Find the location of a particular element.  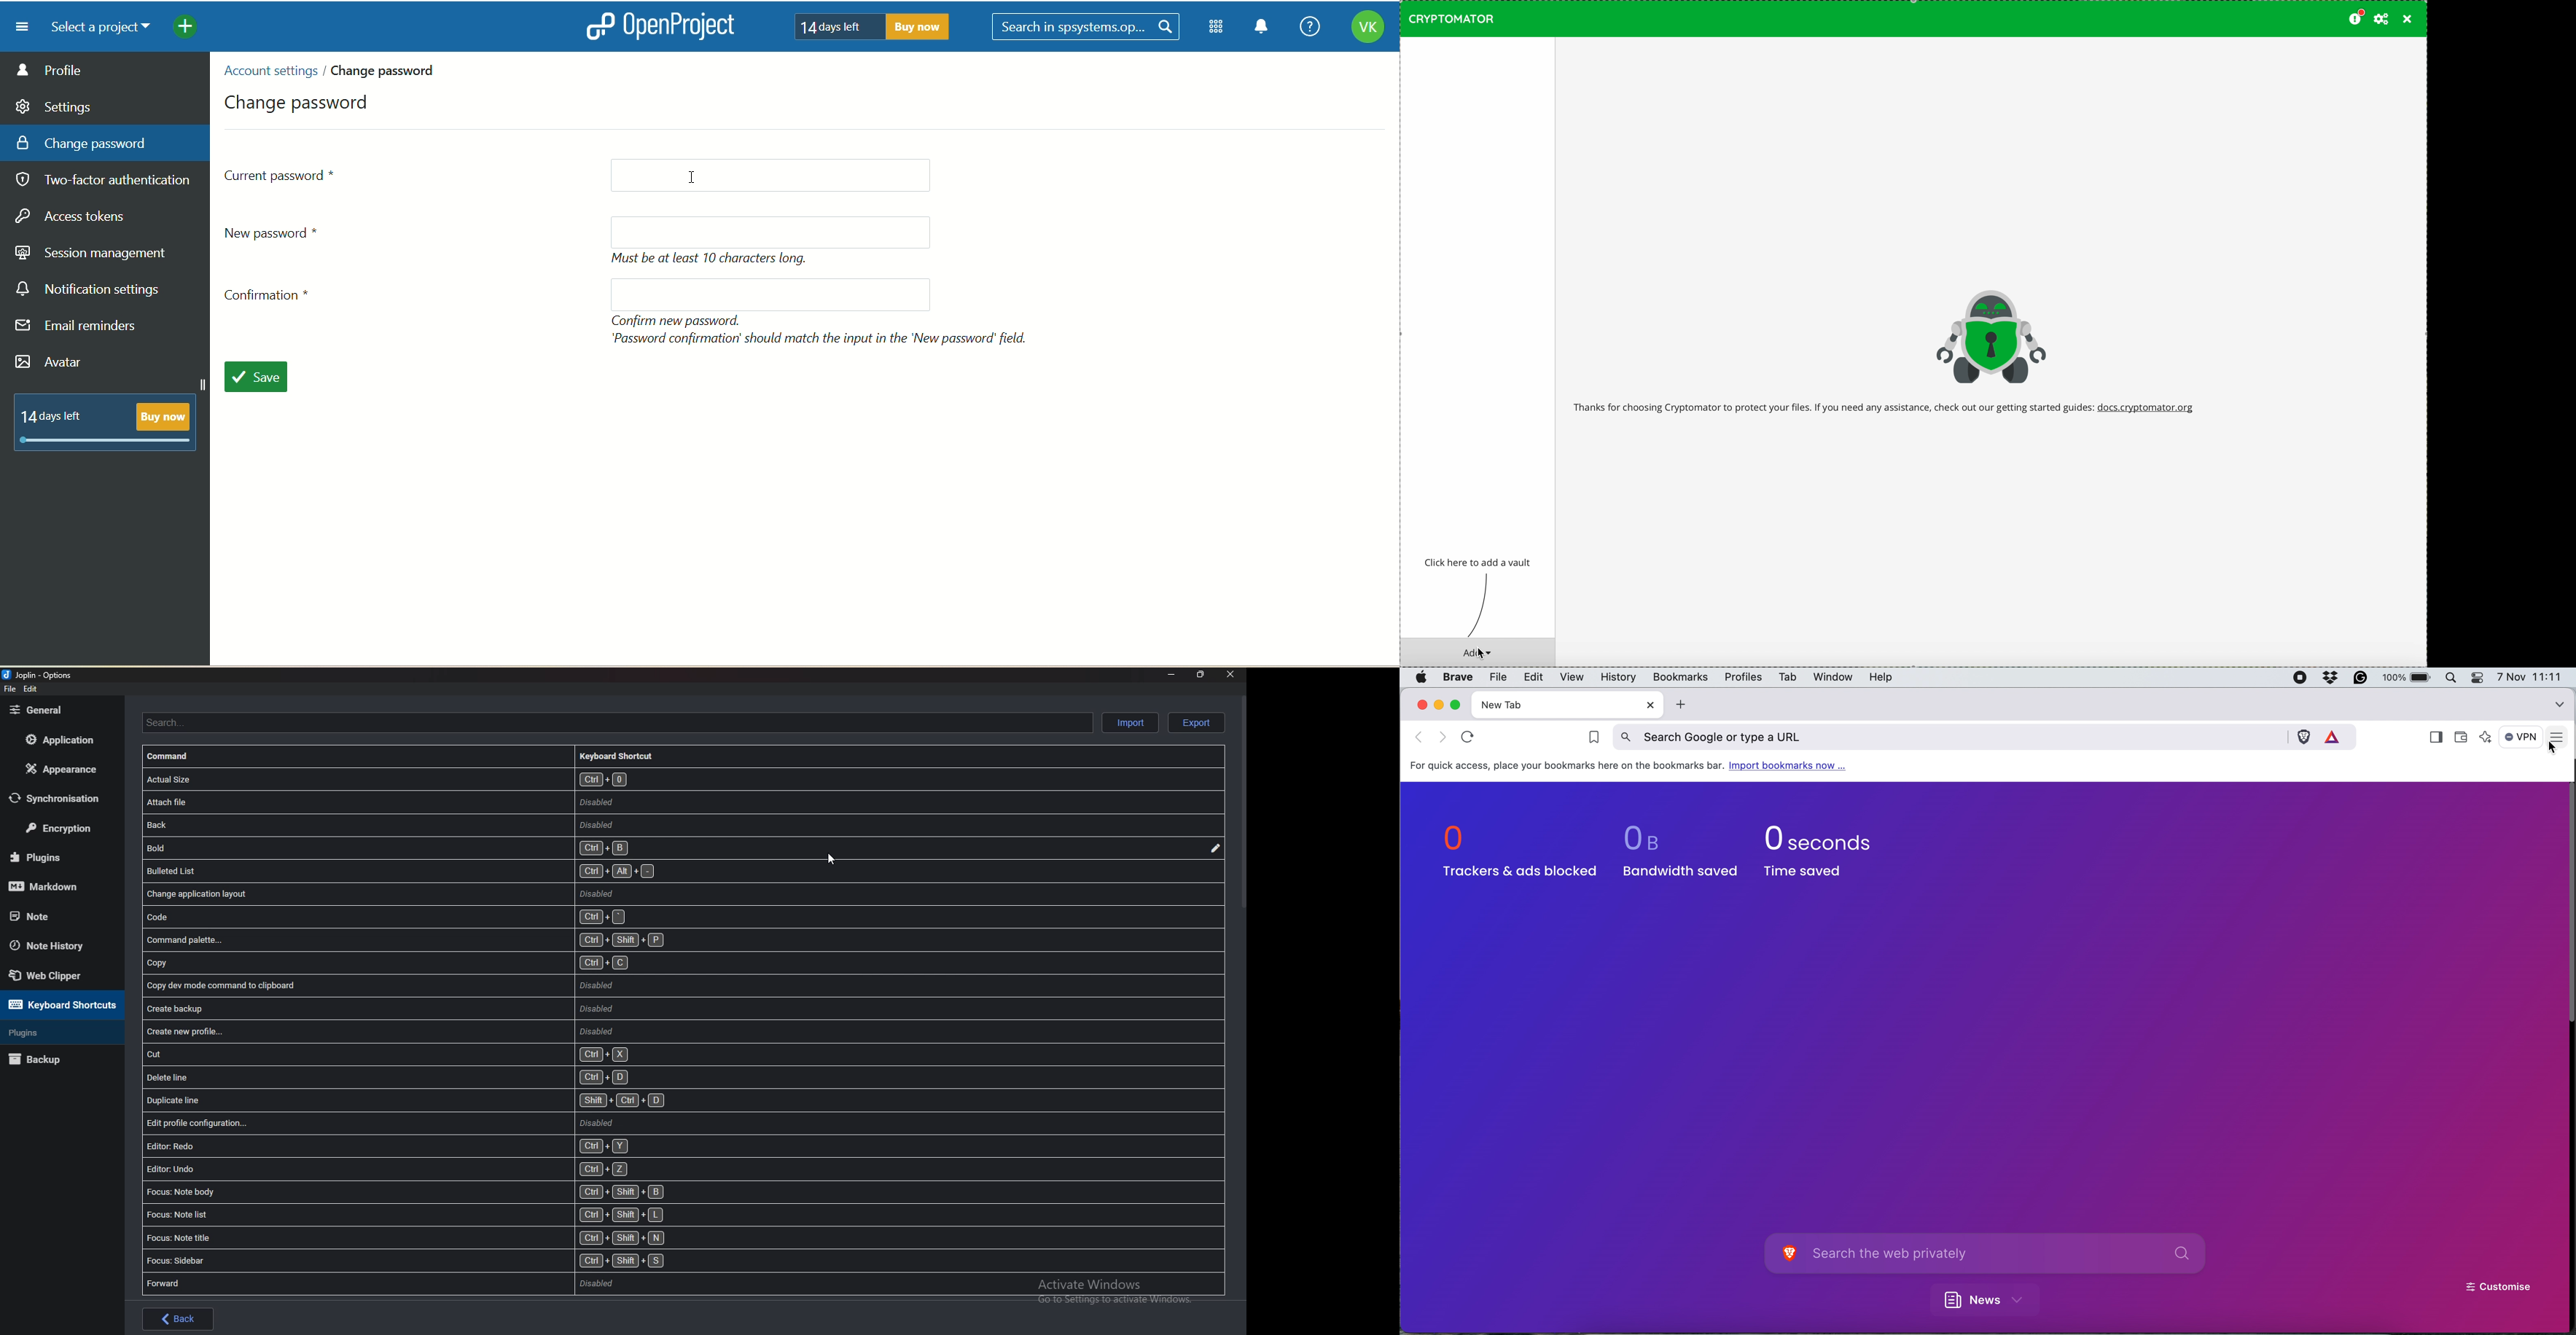

edit is located at coordinates (30, 689).